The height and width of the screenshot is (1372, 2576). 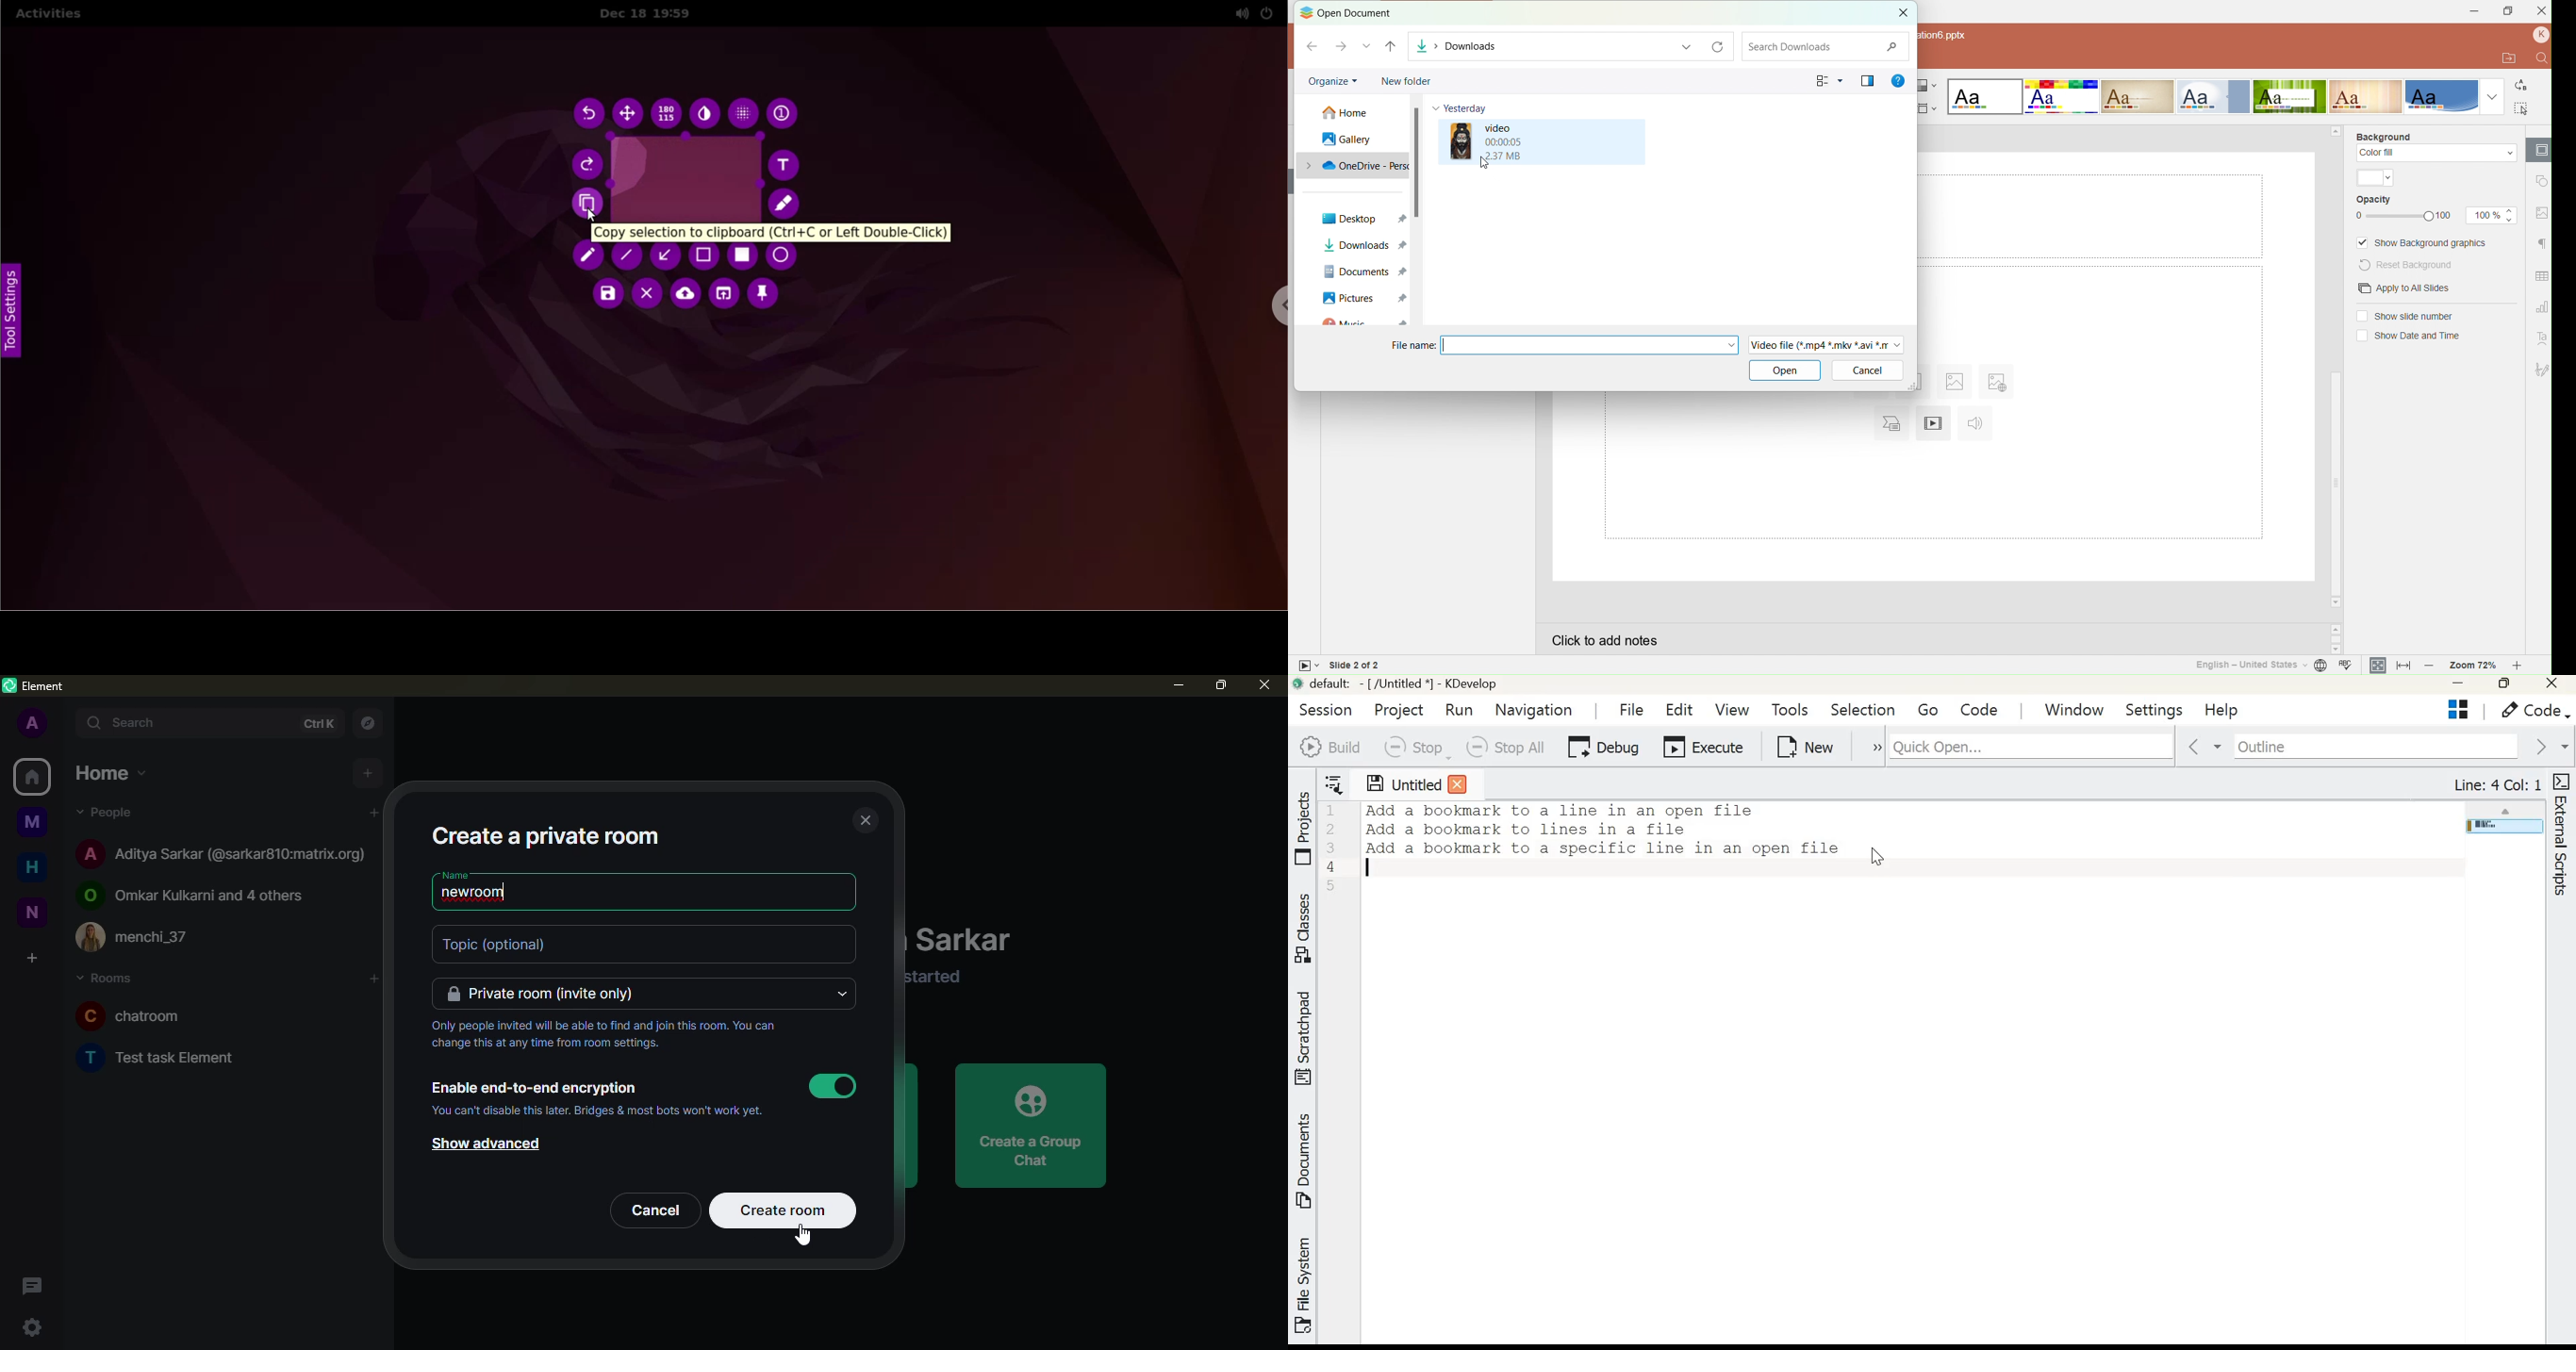 I want to click on ctrlK, so click(x=318, y=724).